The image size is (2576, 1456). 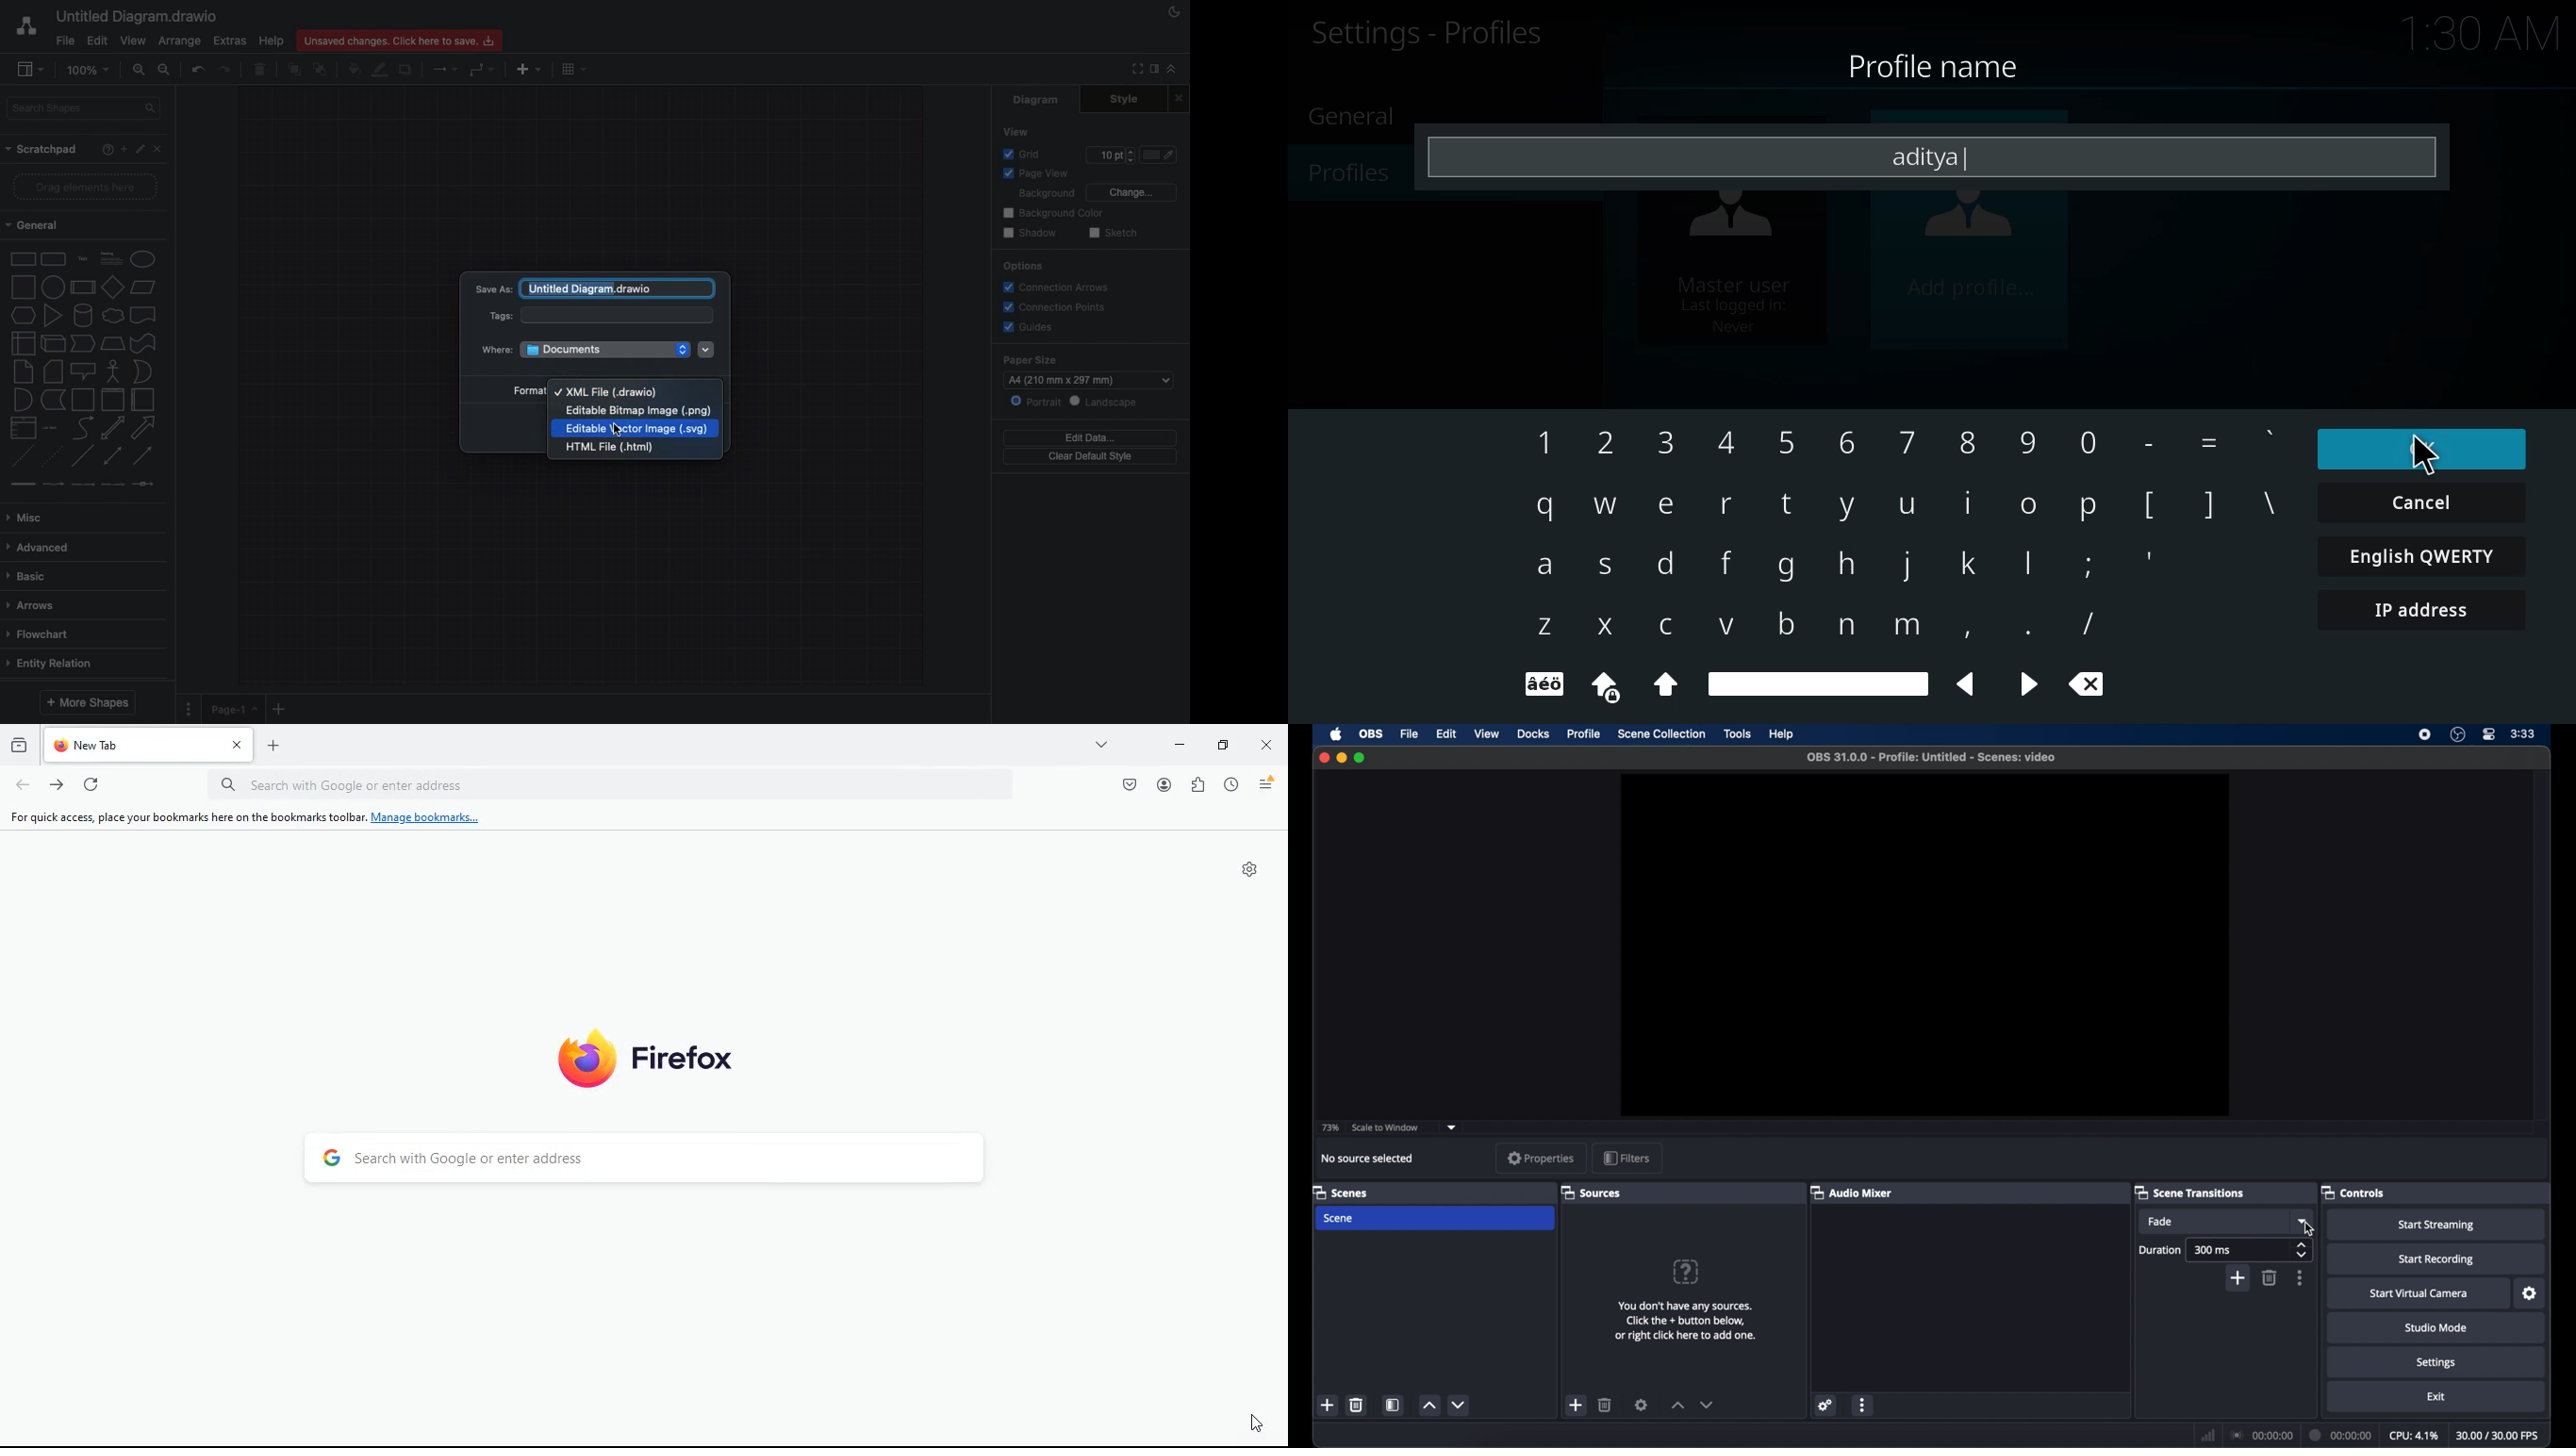 What do you see at coordinates (2160, 1250) in the screenshot?
I see `duration` at bounding box center [2160, 1250].